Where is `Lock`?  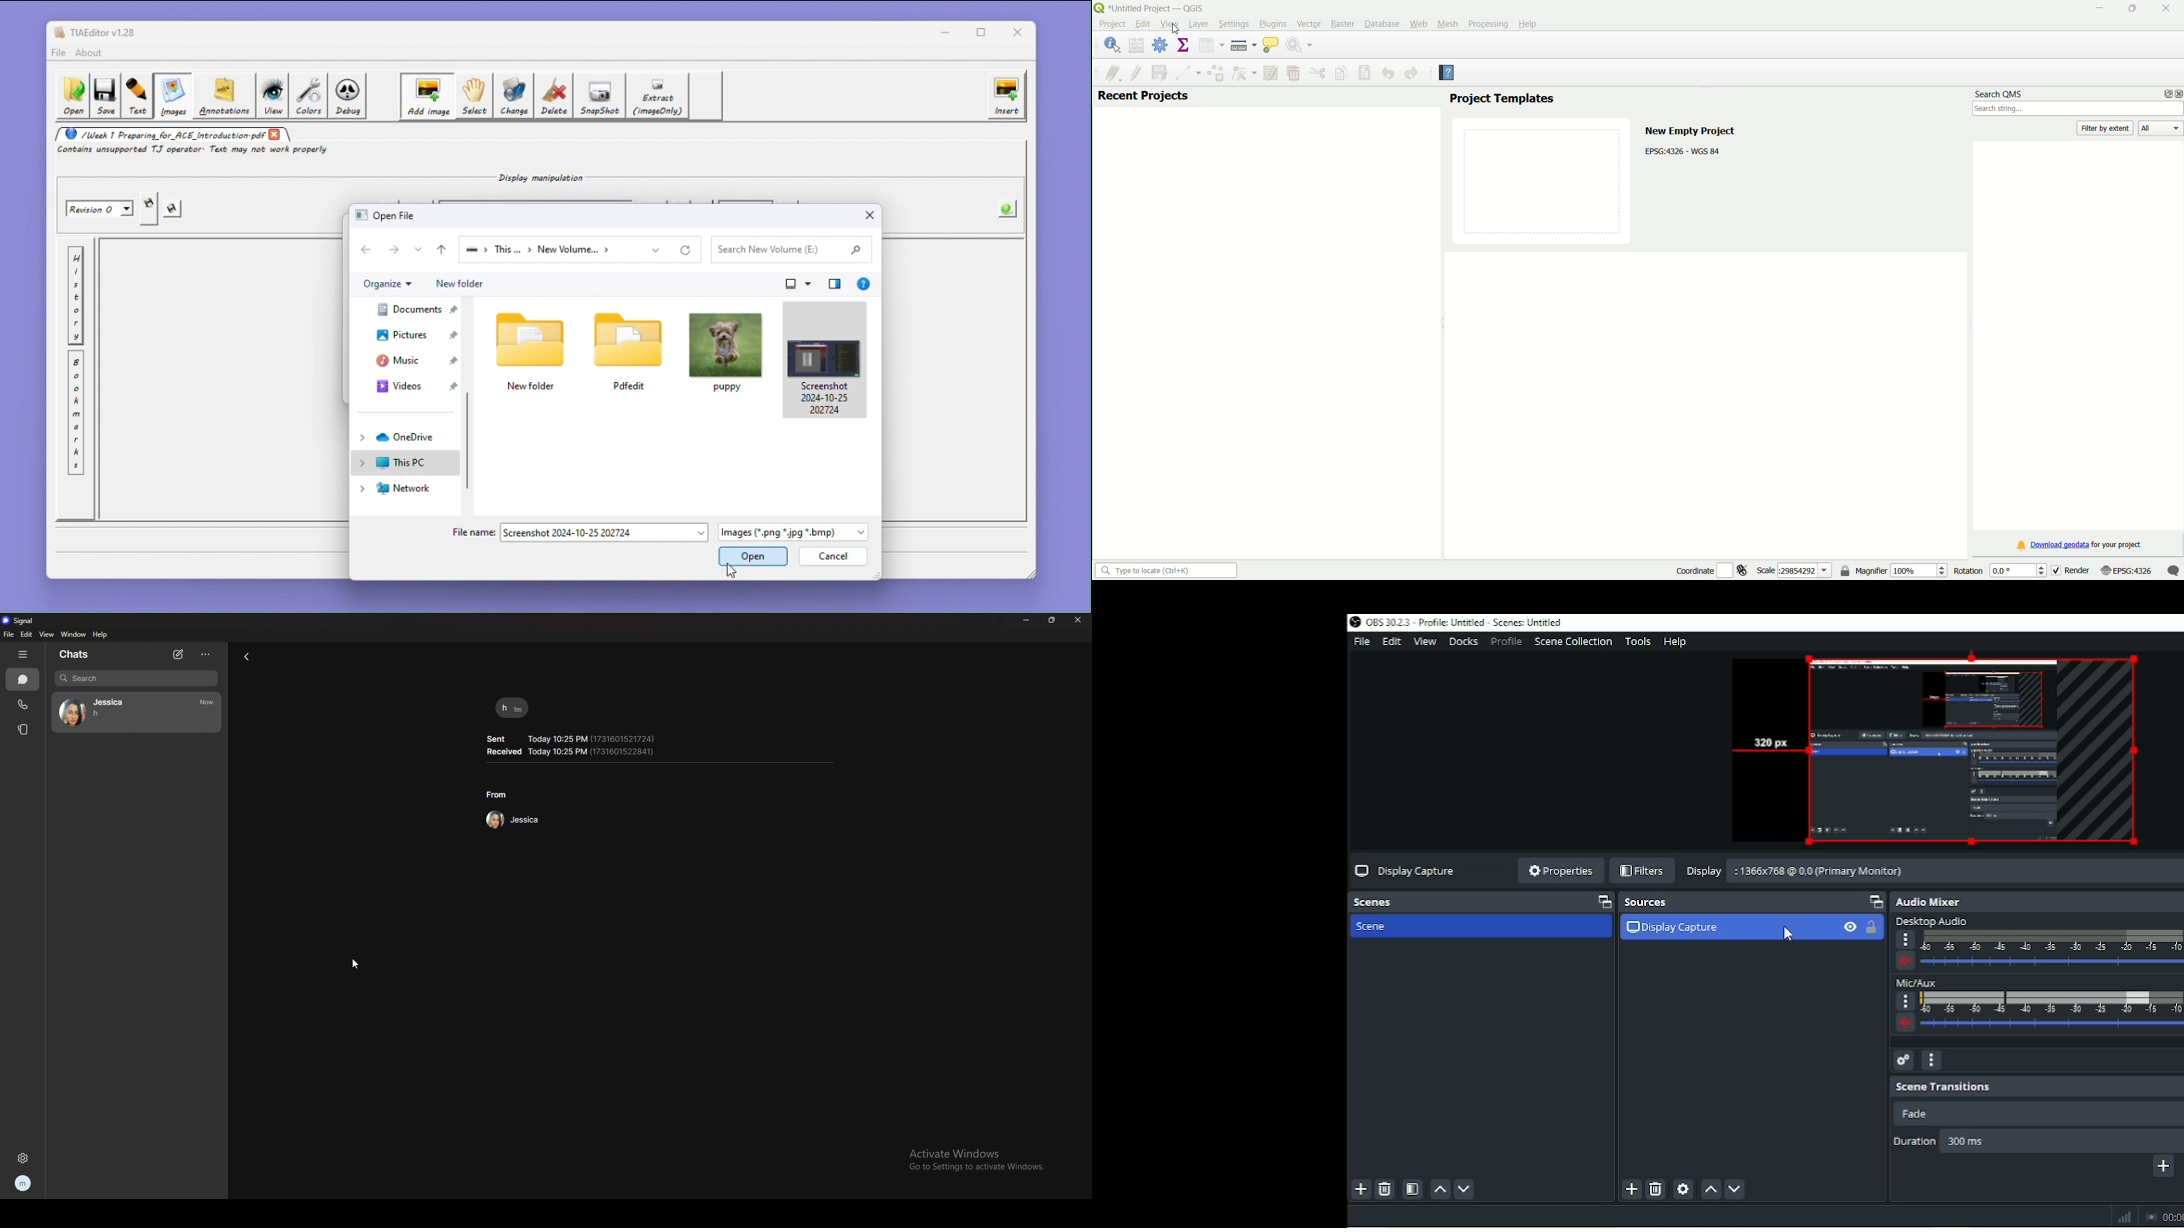 Lock is located at coordinates (1873, 928).